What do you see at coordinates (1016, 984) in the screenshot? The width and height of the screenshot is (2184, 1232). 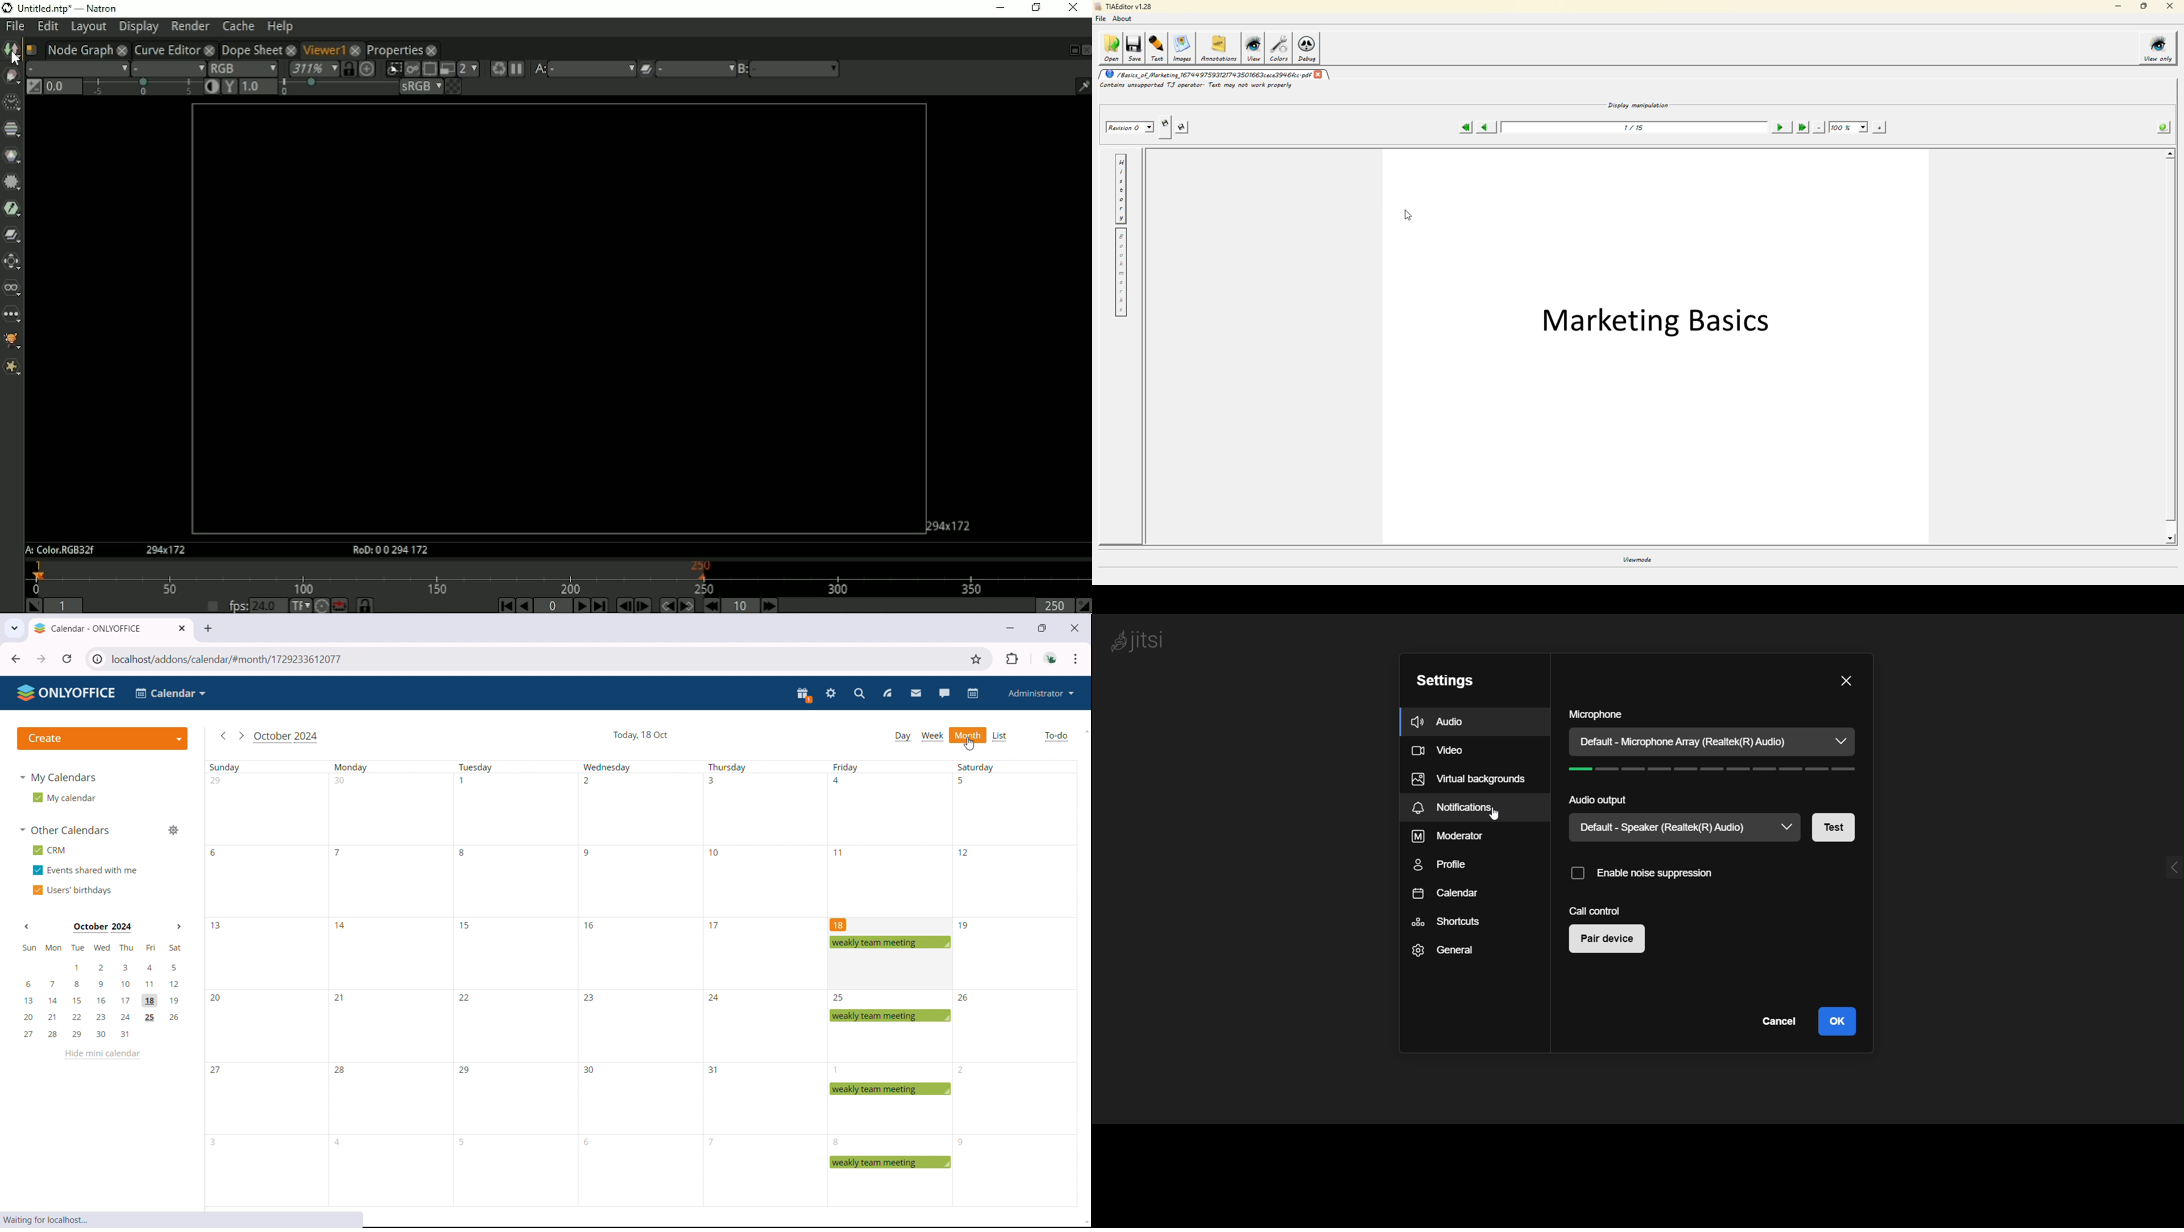 I see `Saturday` at bounding box center [1016, 984].